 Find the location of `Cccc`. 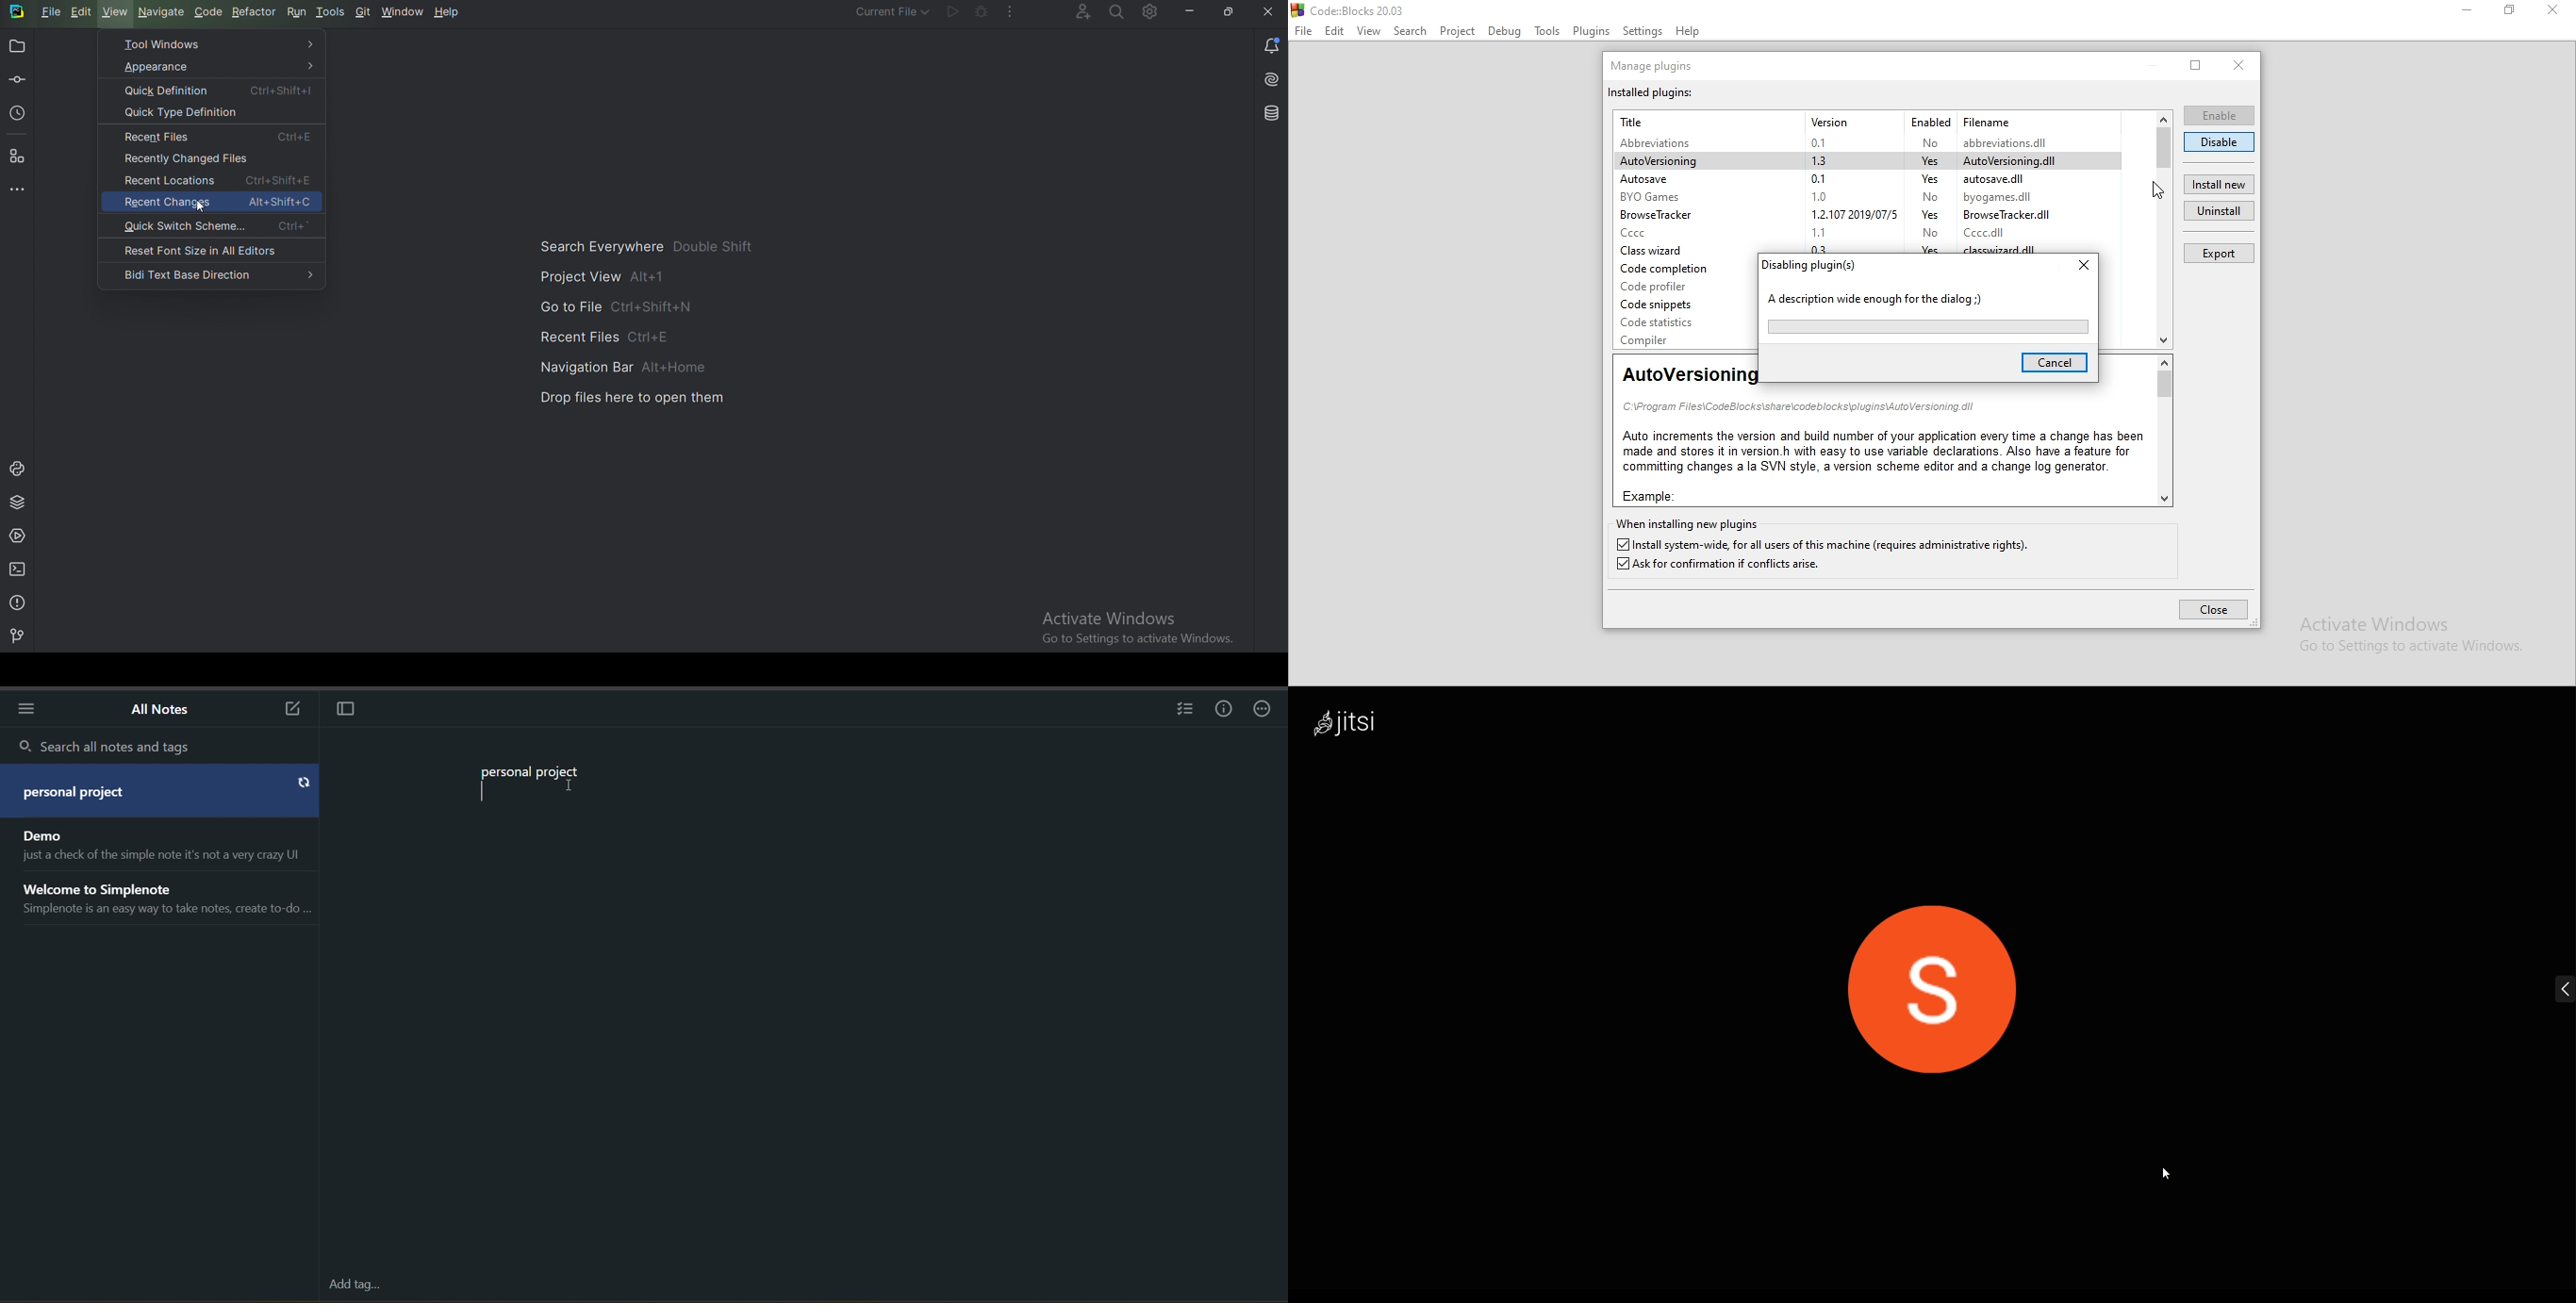

Cccc is located at coordinates (1664, 232).